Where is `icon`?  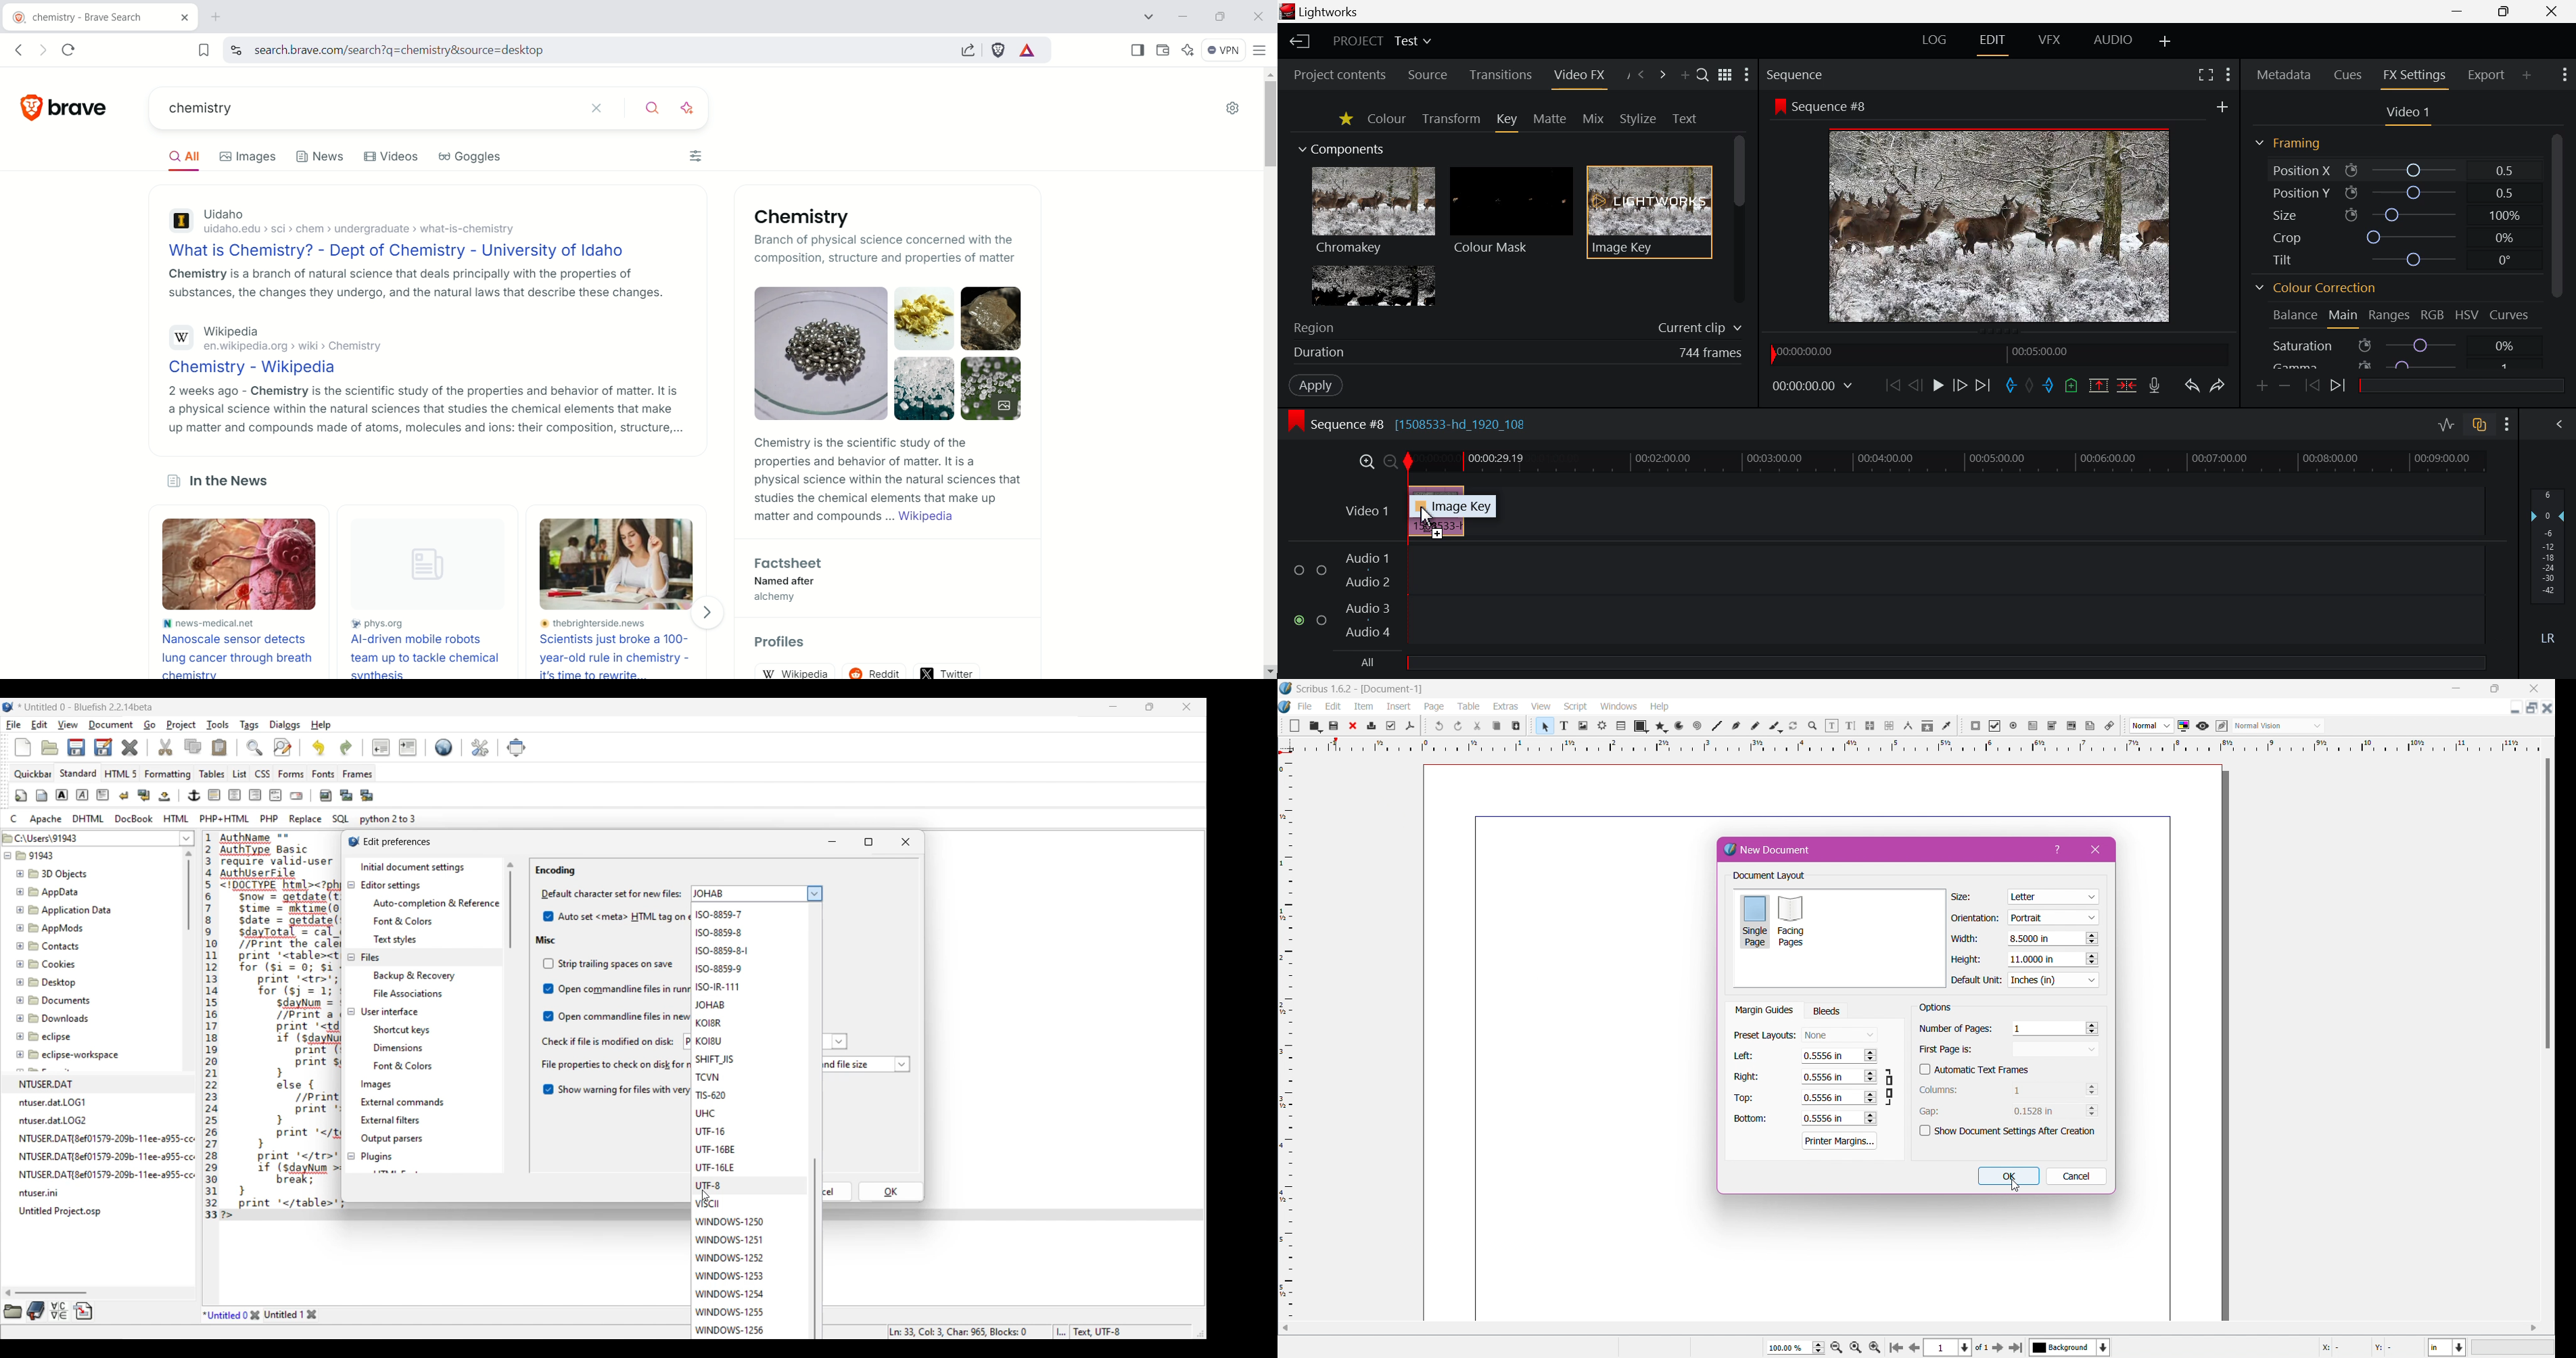
icon is located at coordinates (1829, 726).